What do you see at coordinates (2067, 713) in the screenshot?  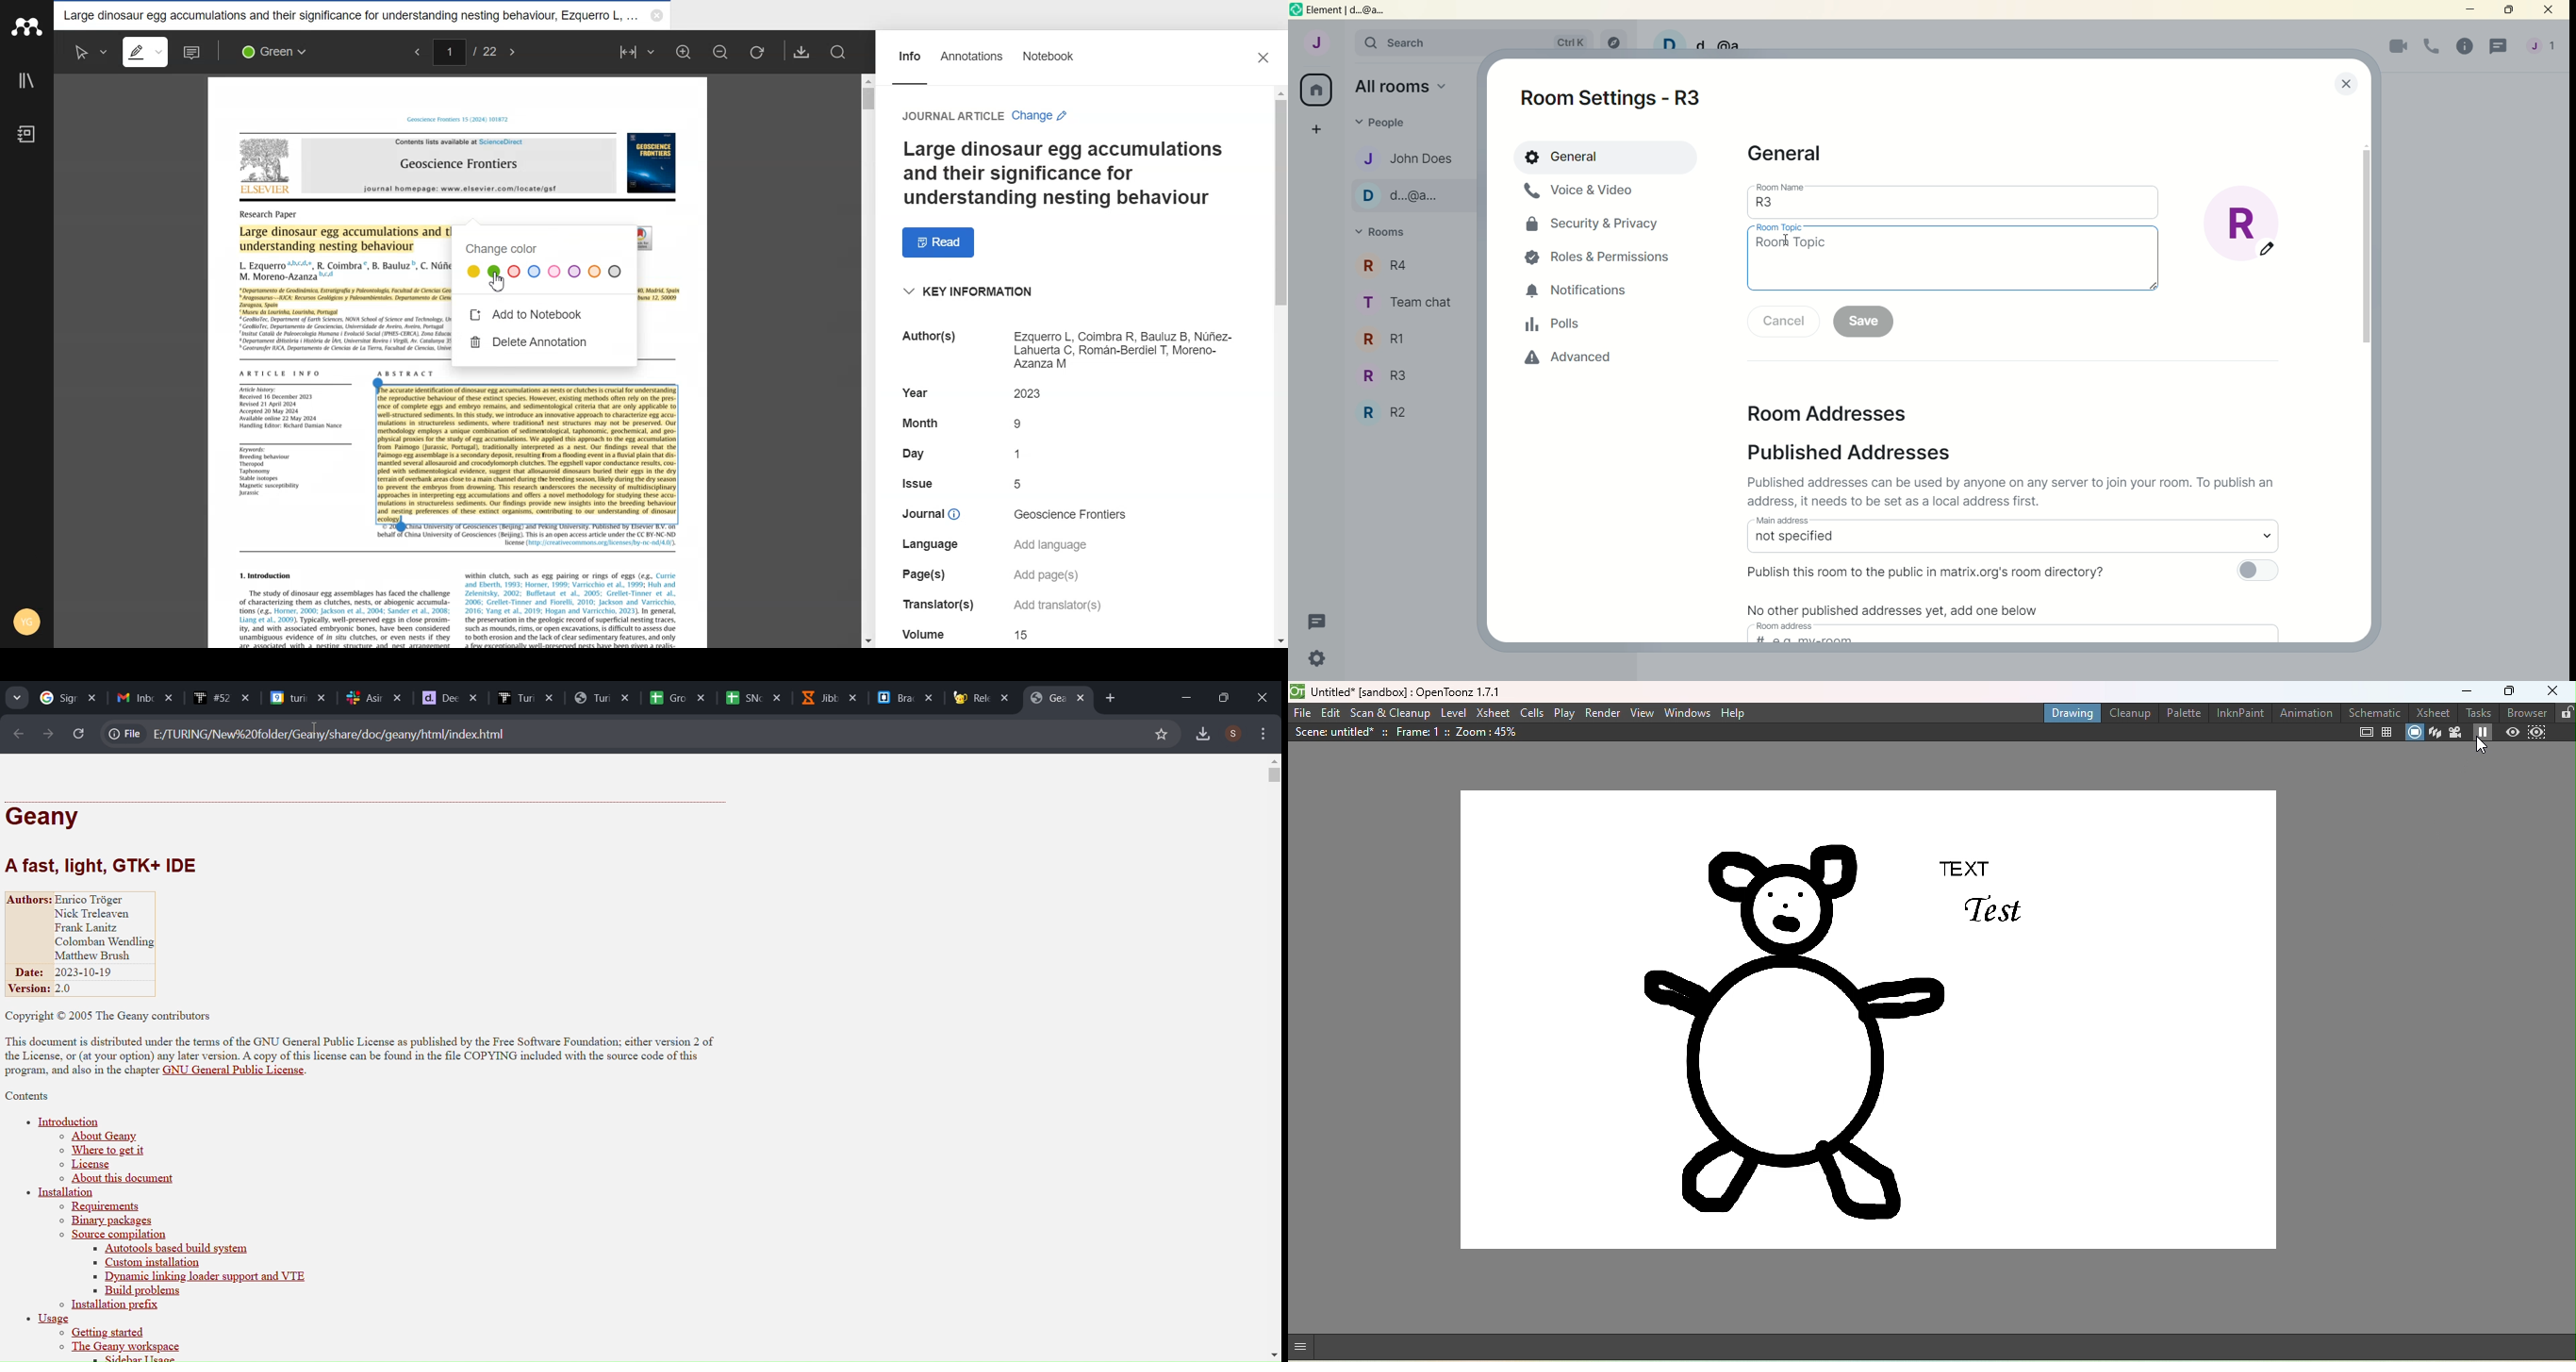 I see `Drawing` at bounding box center [2067, 713].